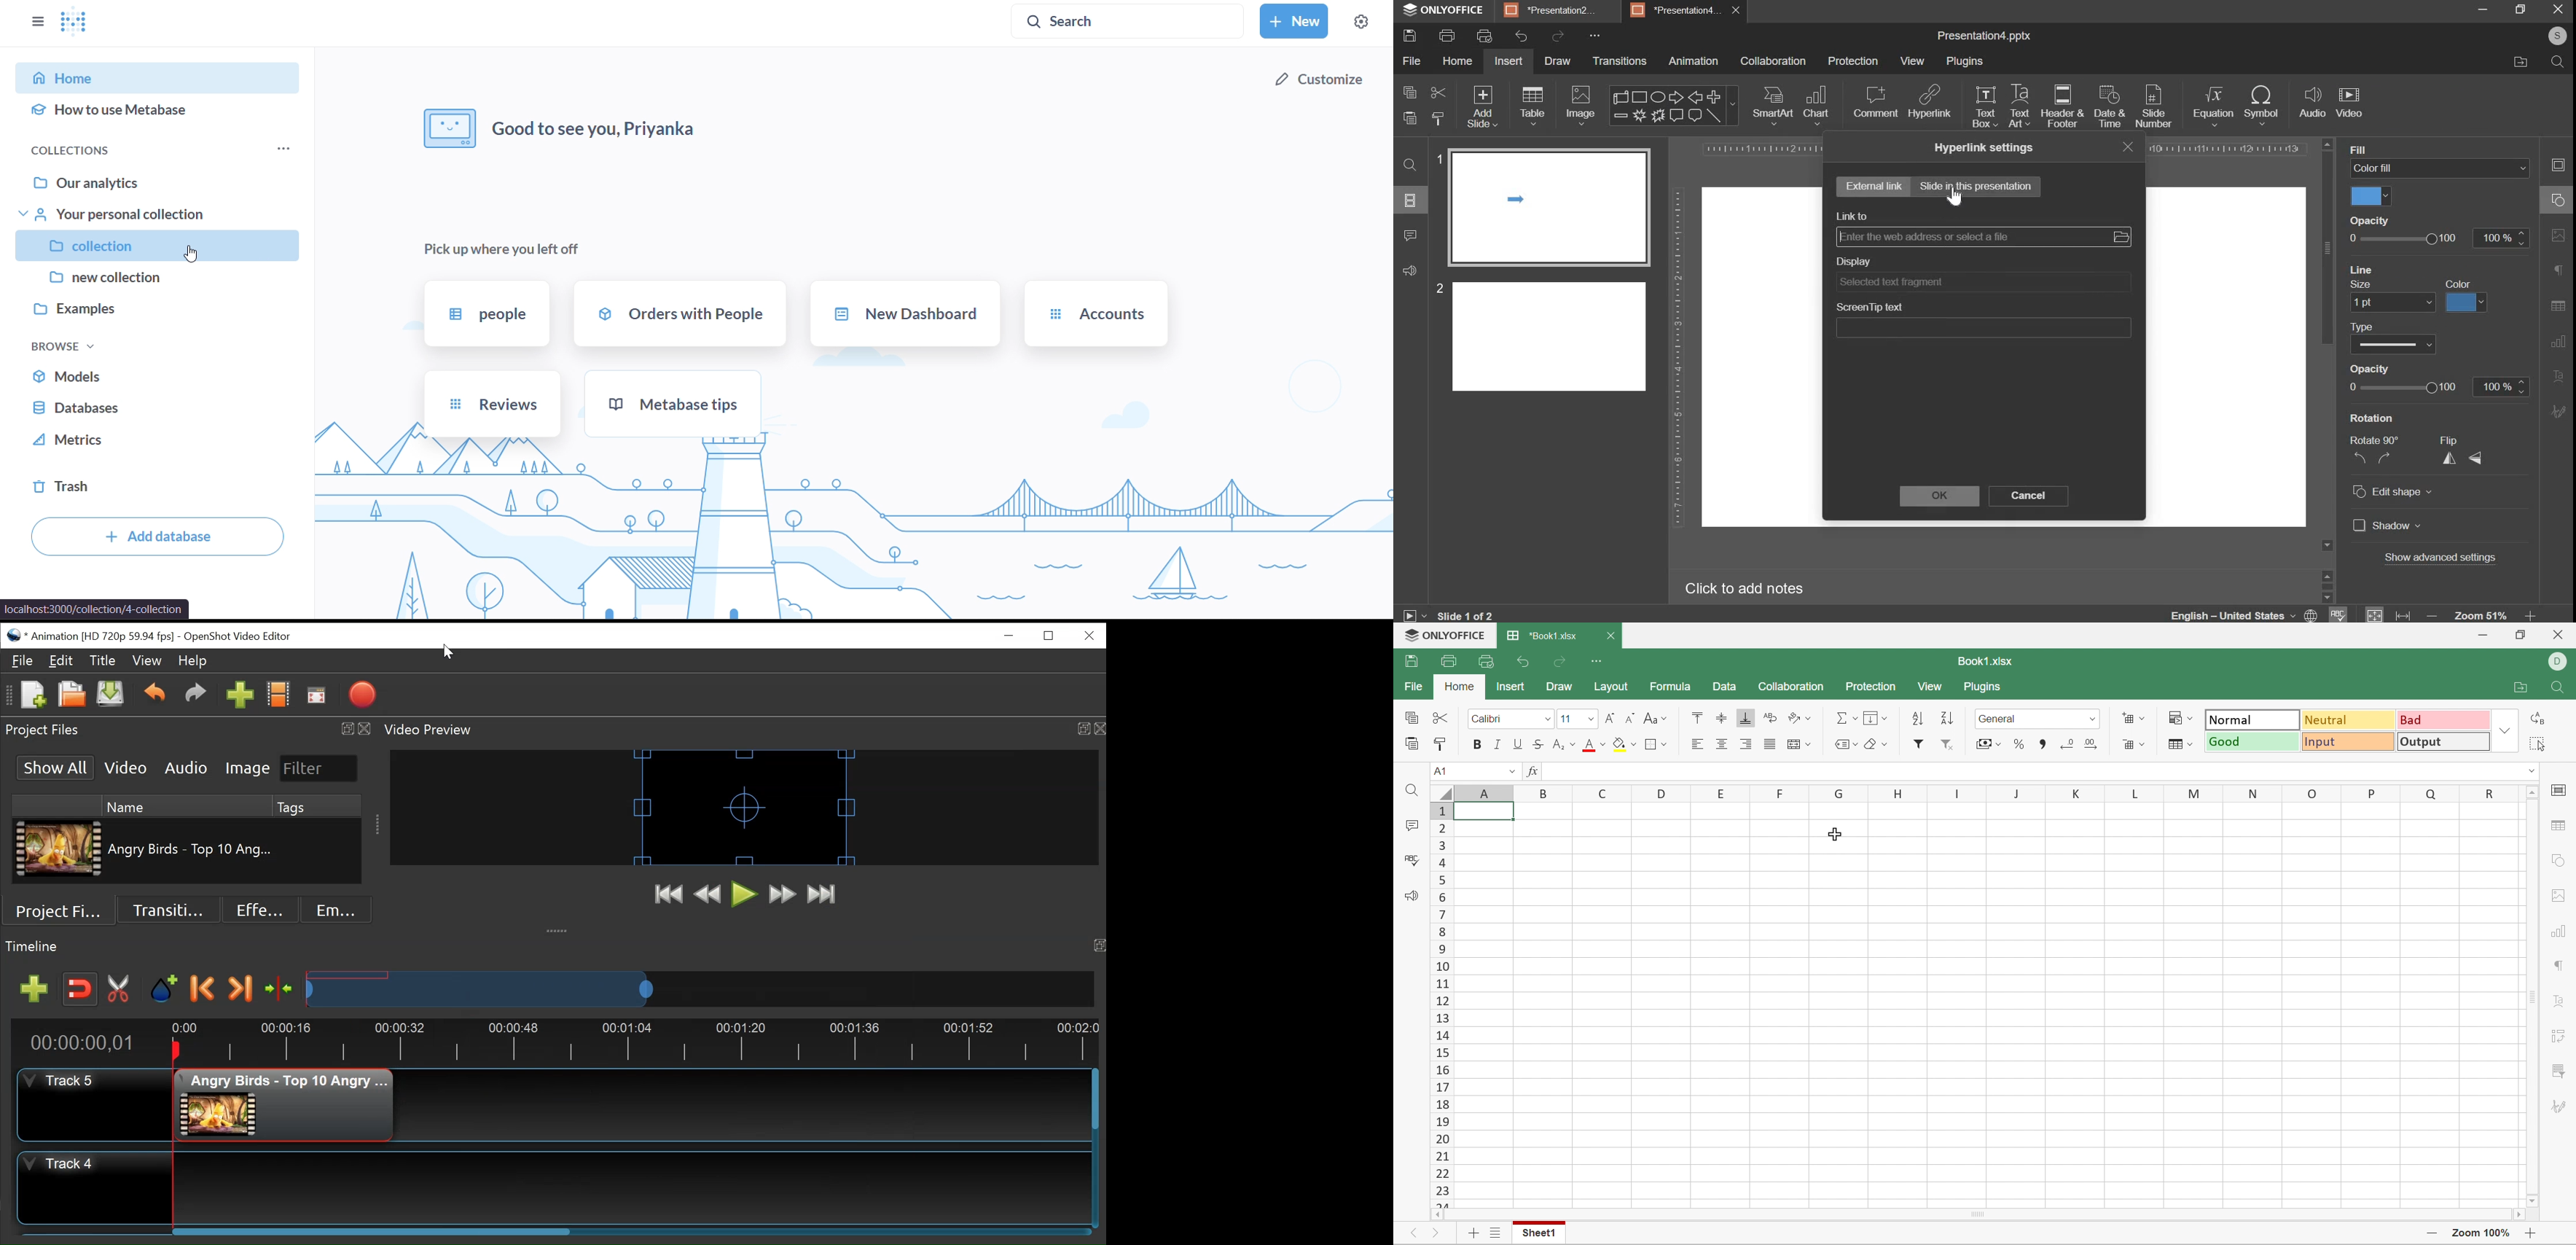  What do you see at coordinates (2383, 149) in the screenshot?
I see `Backaround` at bounding box center [2383, 149].